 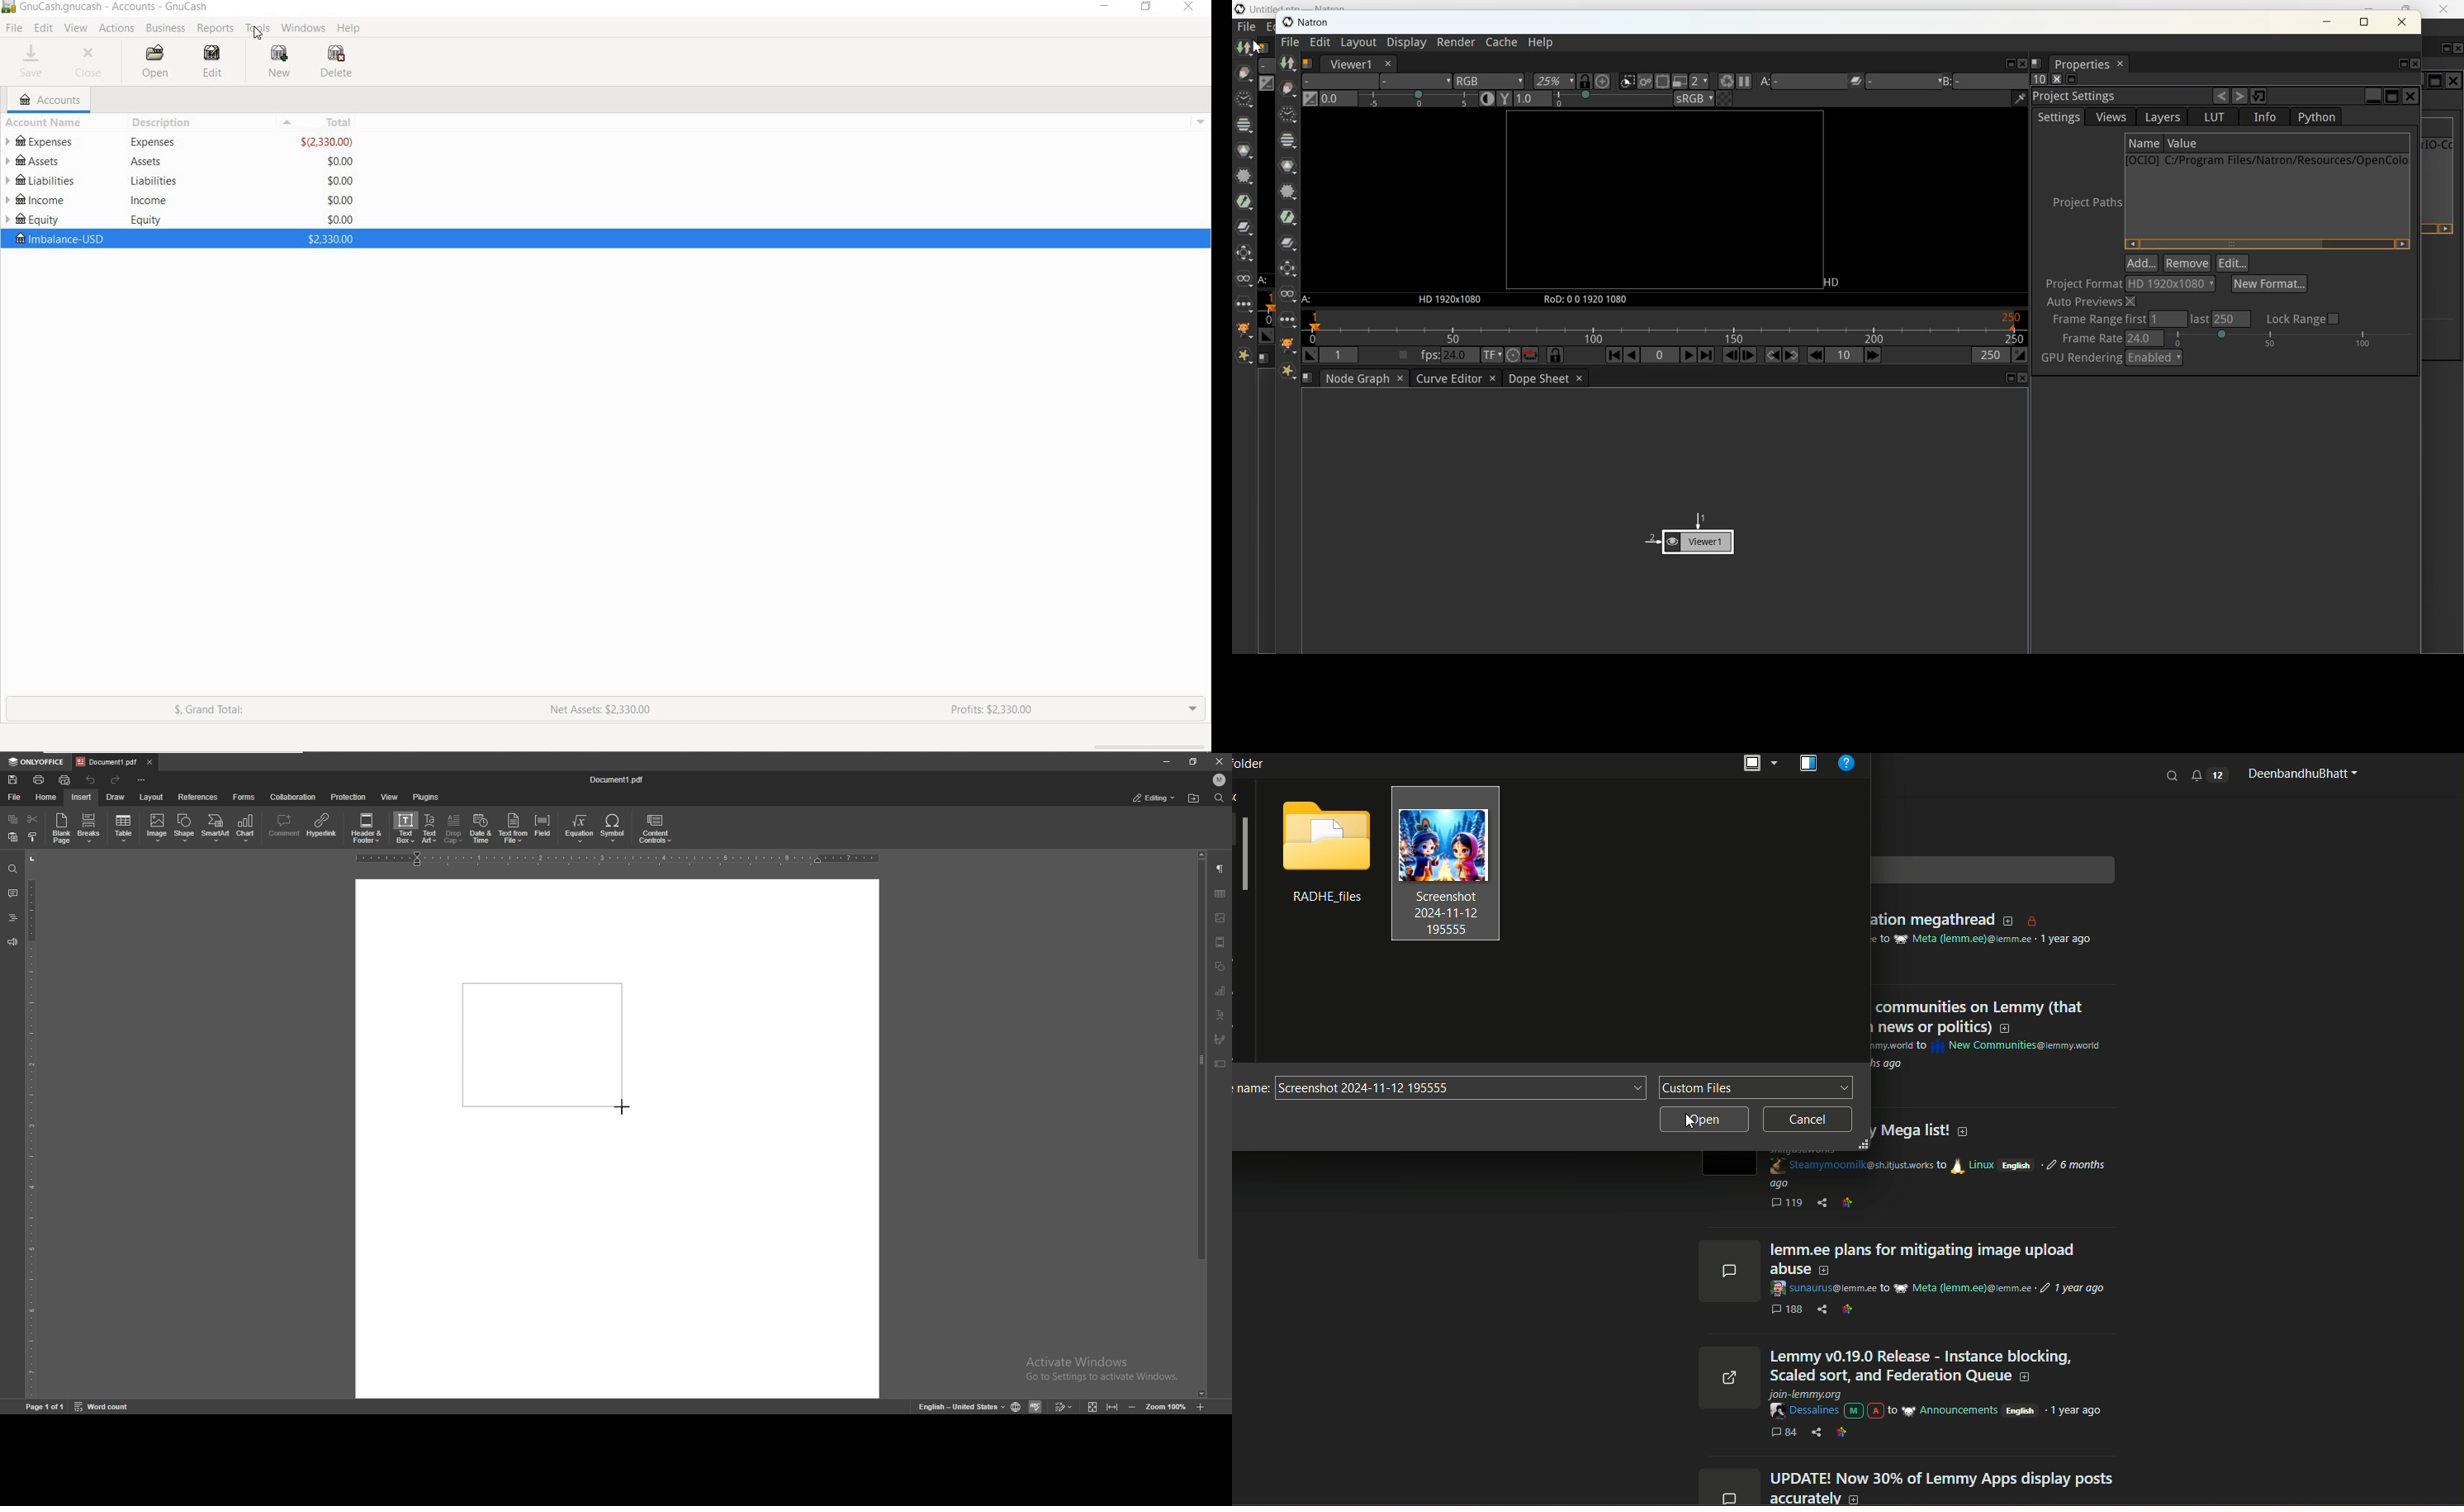 What do you see at coordinates (624, 1108) in the screenshot?
I see `cursor` at bounding box center [624, 1108].